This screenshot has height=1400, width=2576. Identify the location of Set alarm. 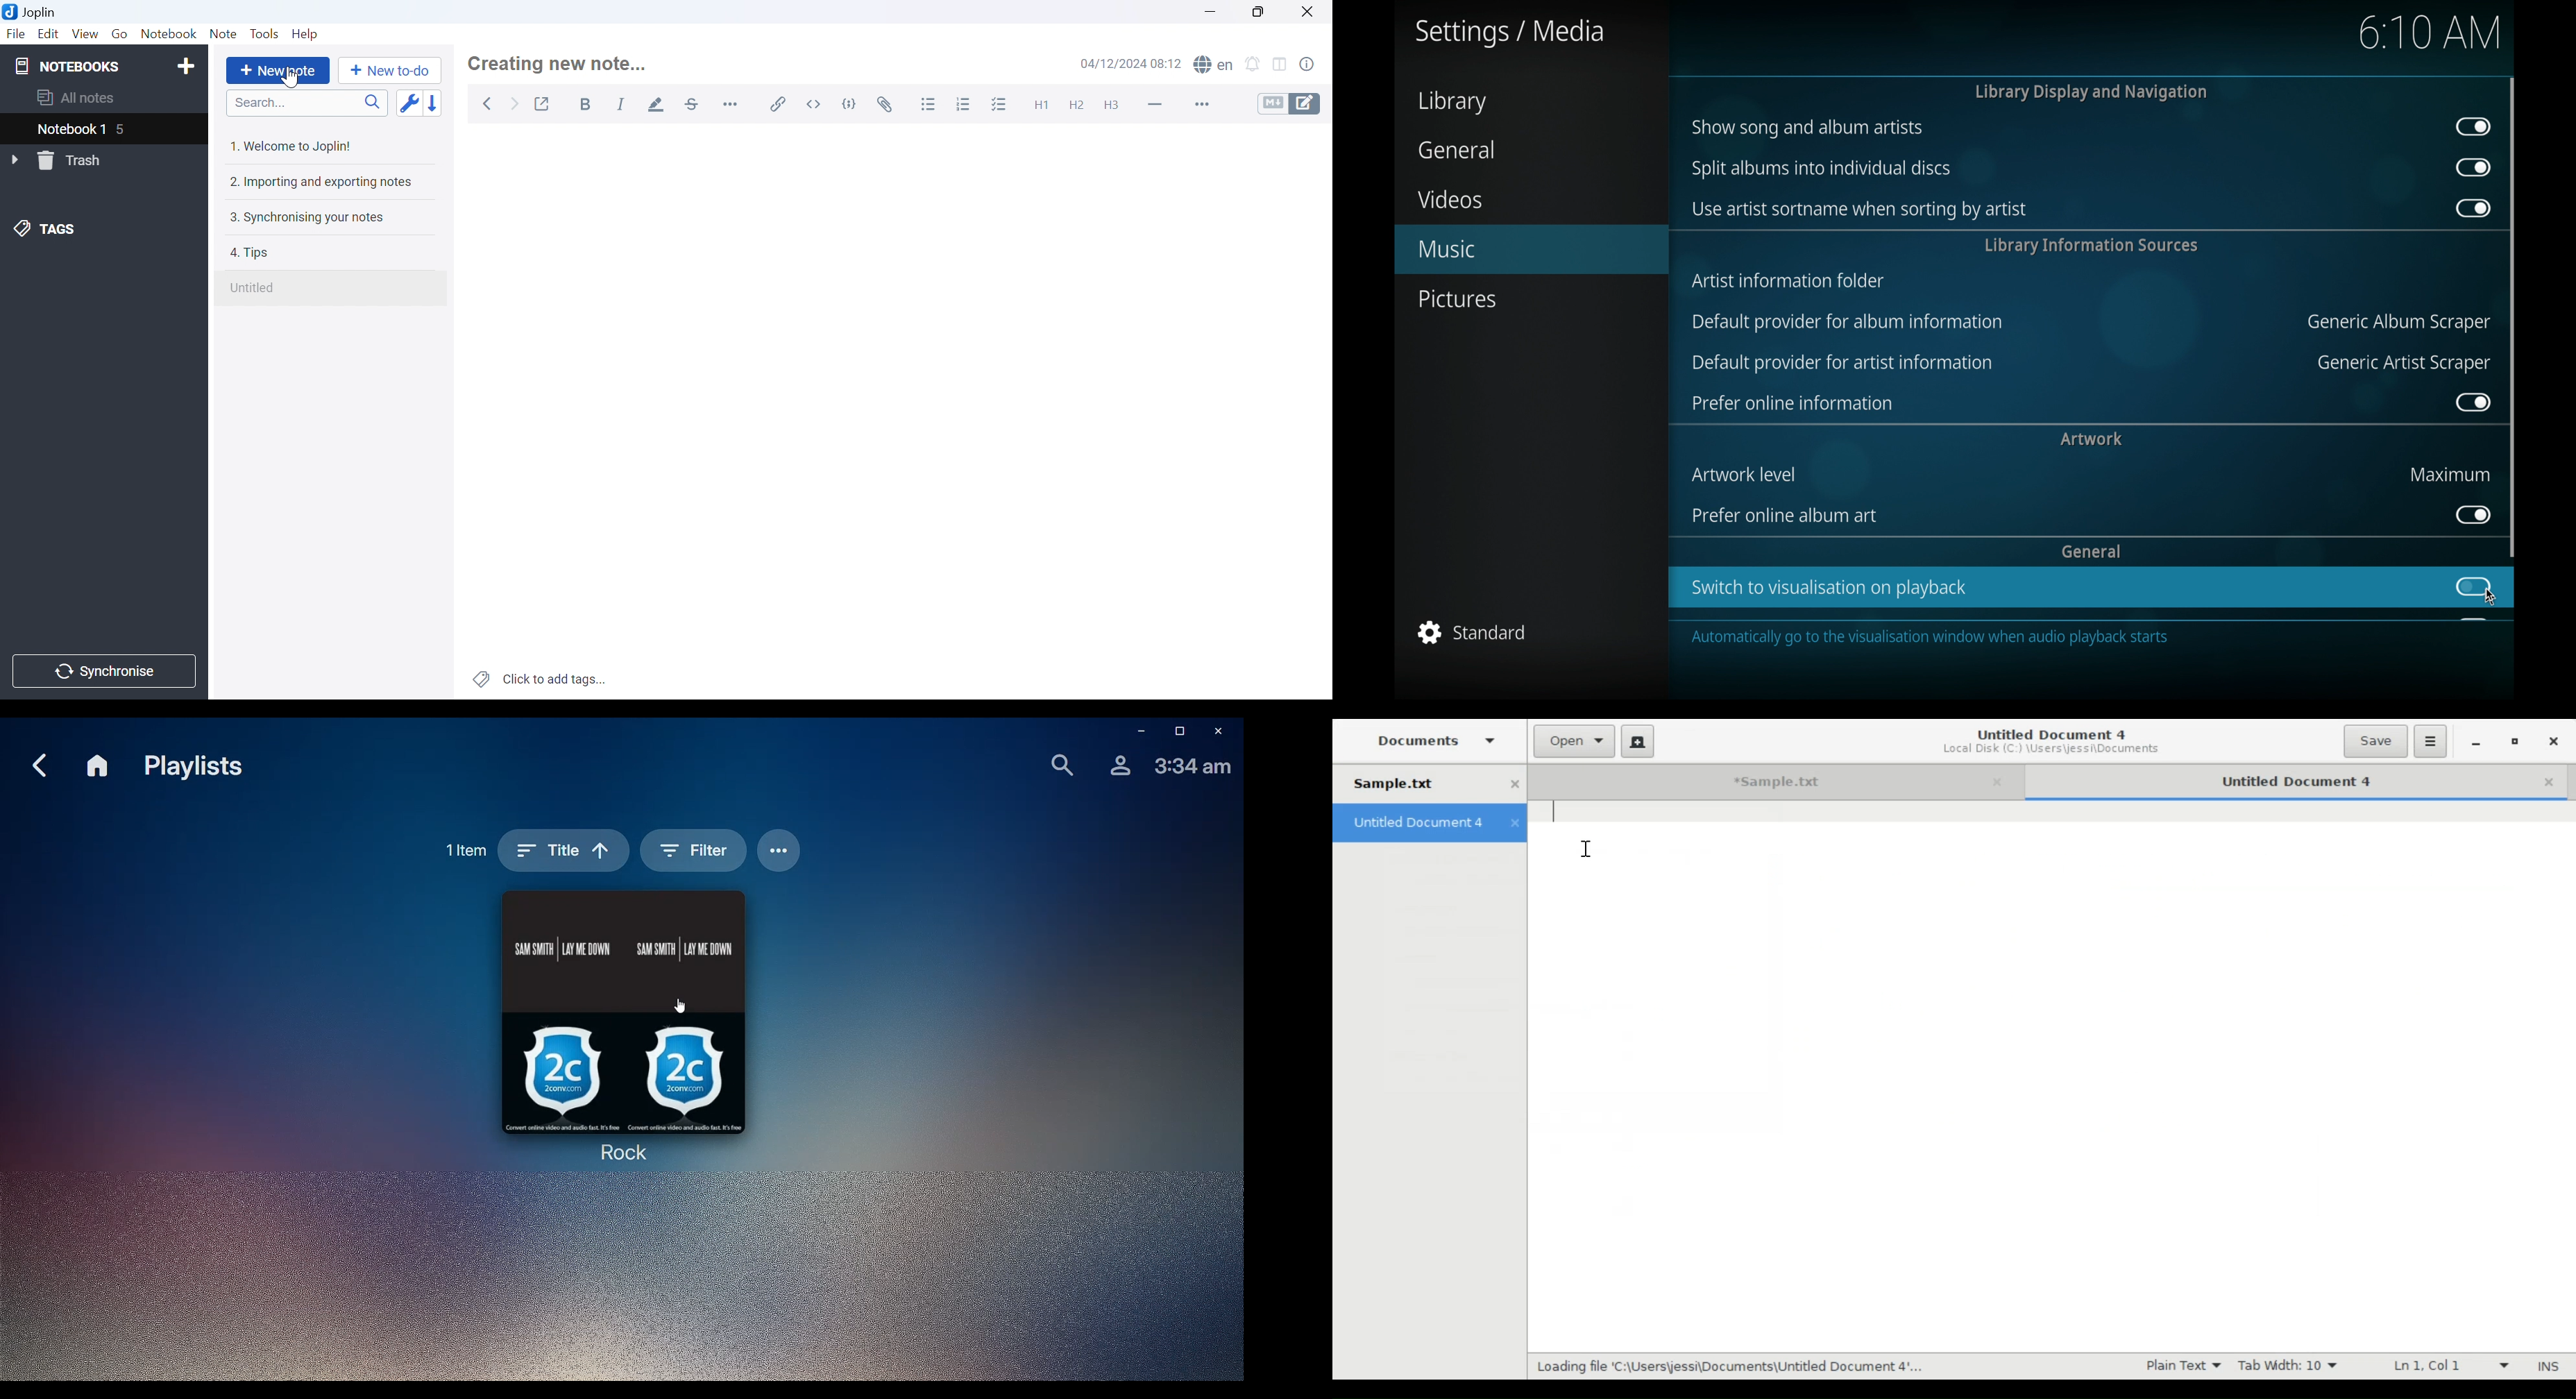
(1255, 63).